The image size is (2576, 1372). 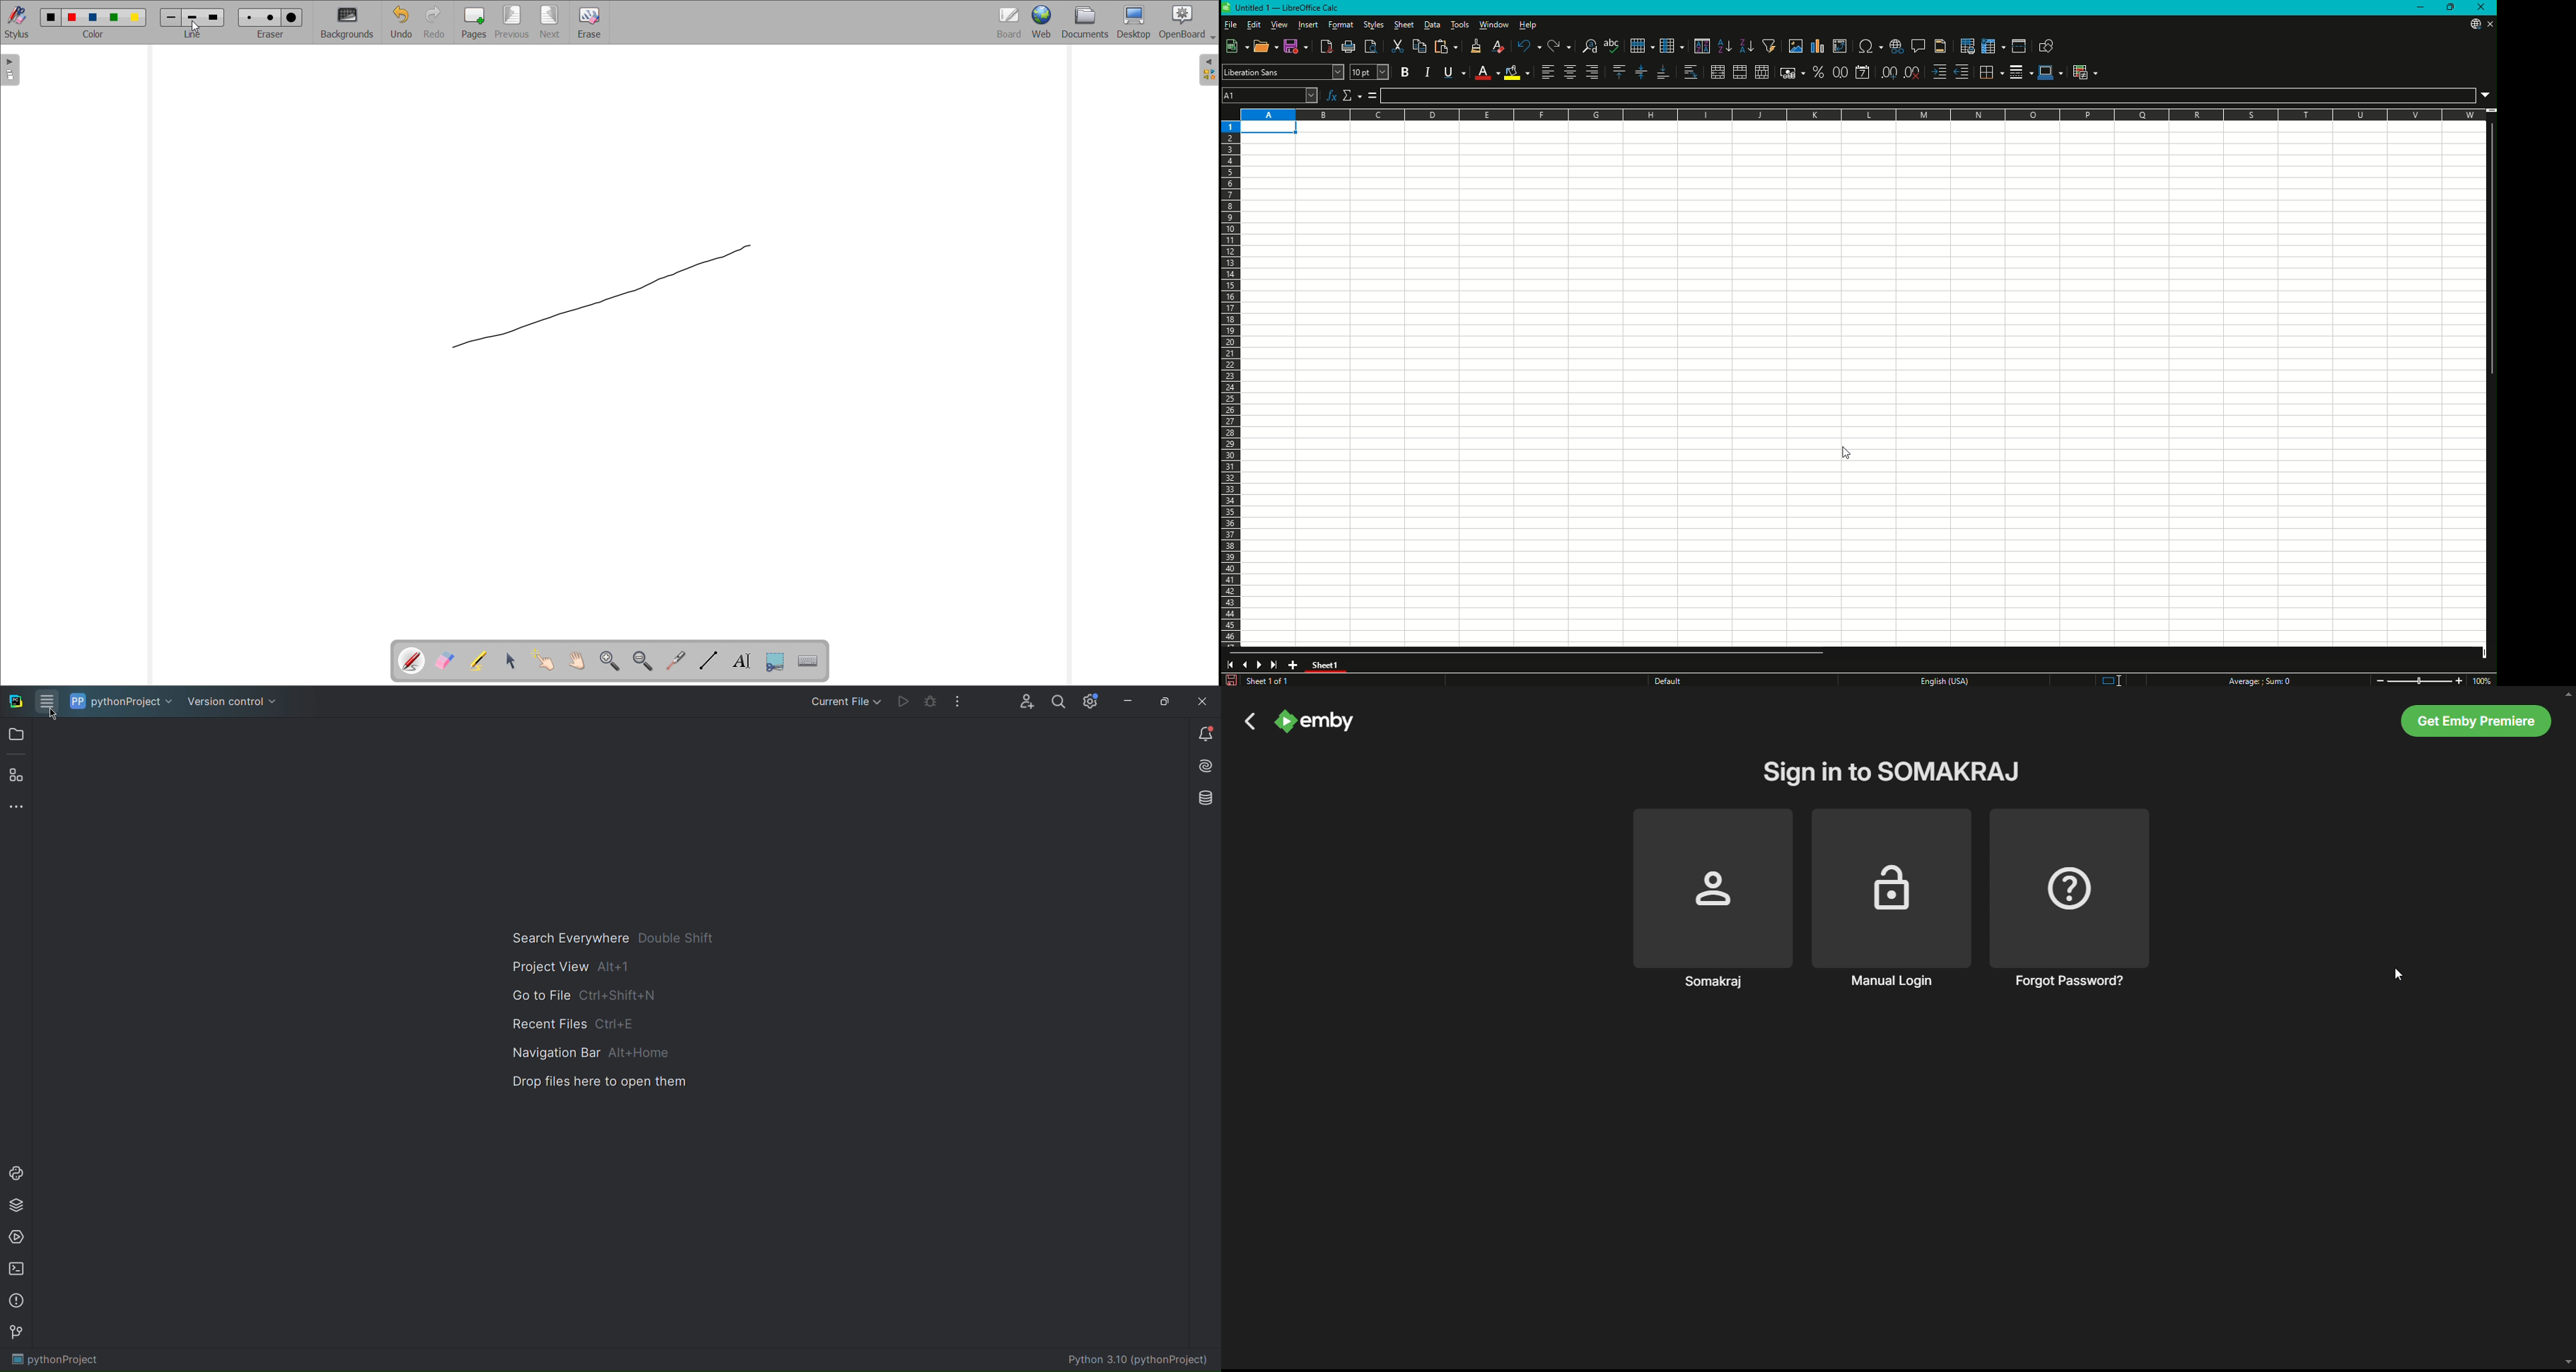 What do you see at coordinates (1992, 73) in the screenshot?
I see `Borders` at bounding box center [1992, 73].